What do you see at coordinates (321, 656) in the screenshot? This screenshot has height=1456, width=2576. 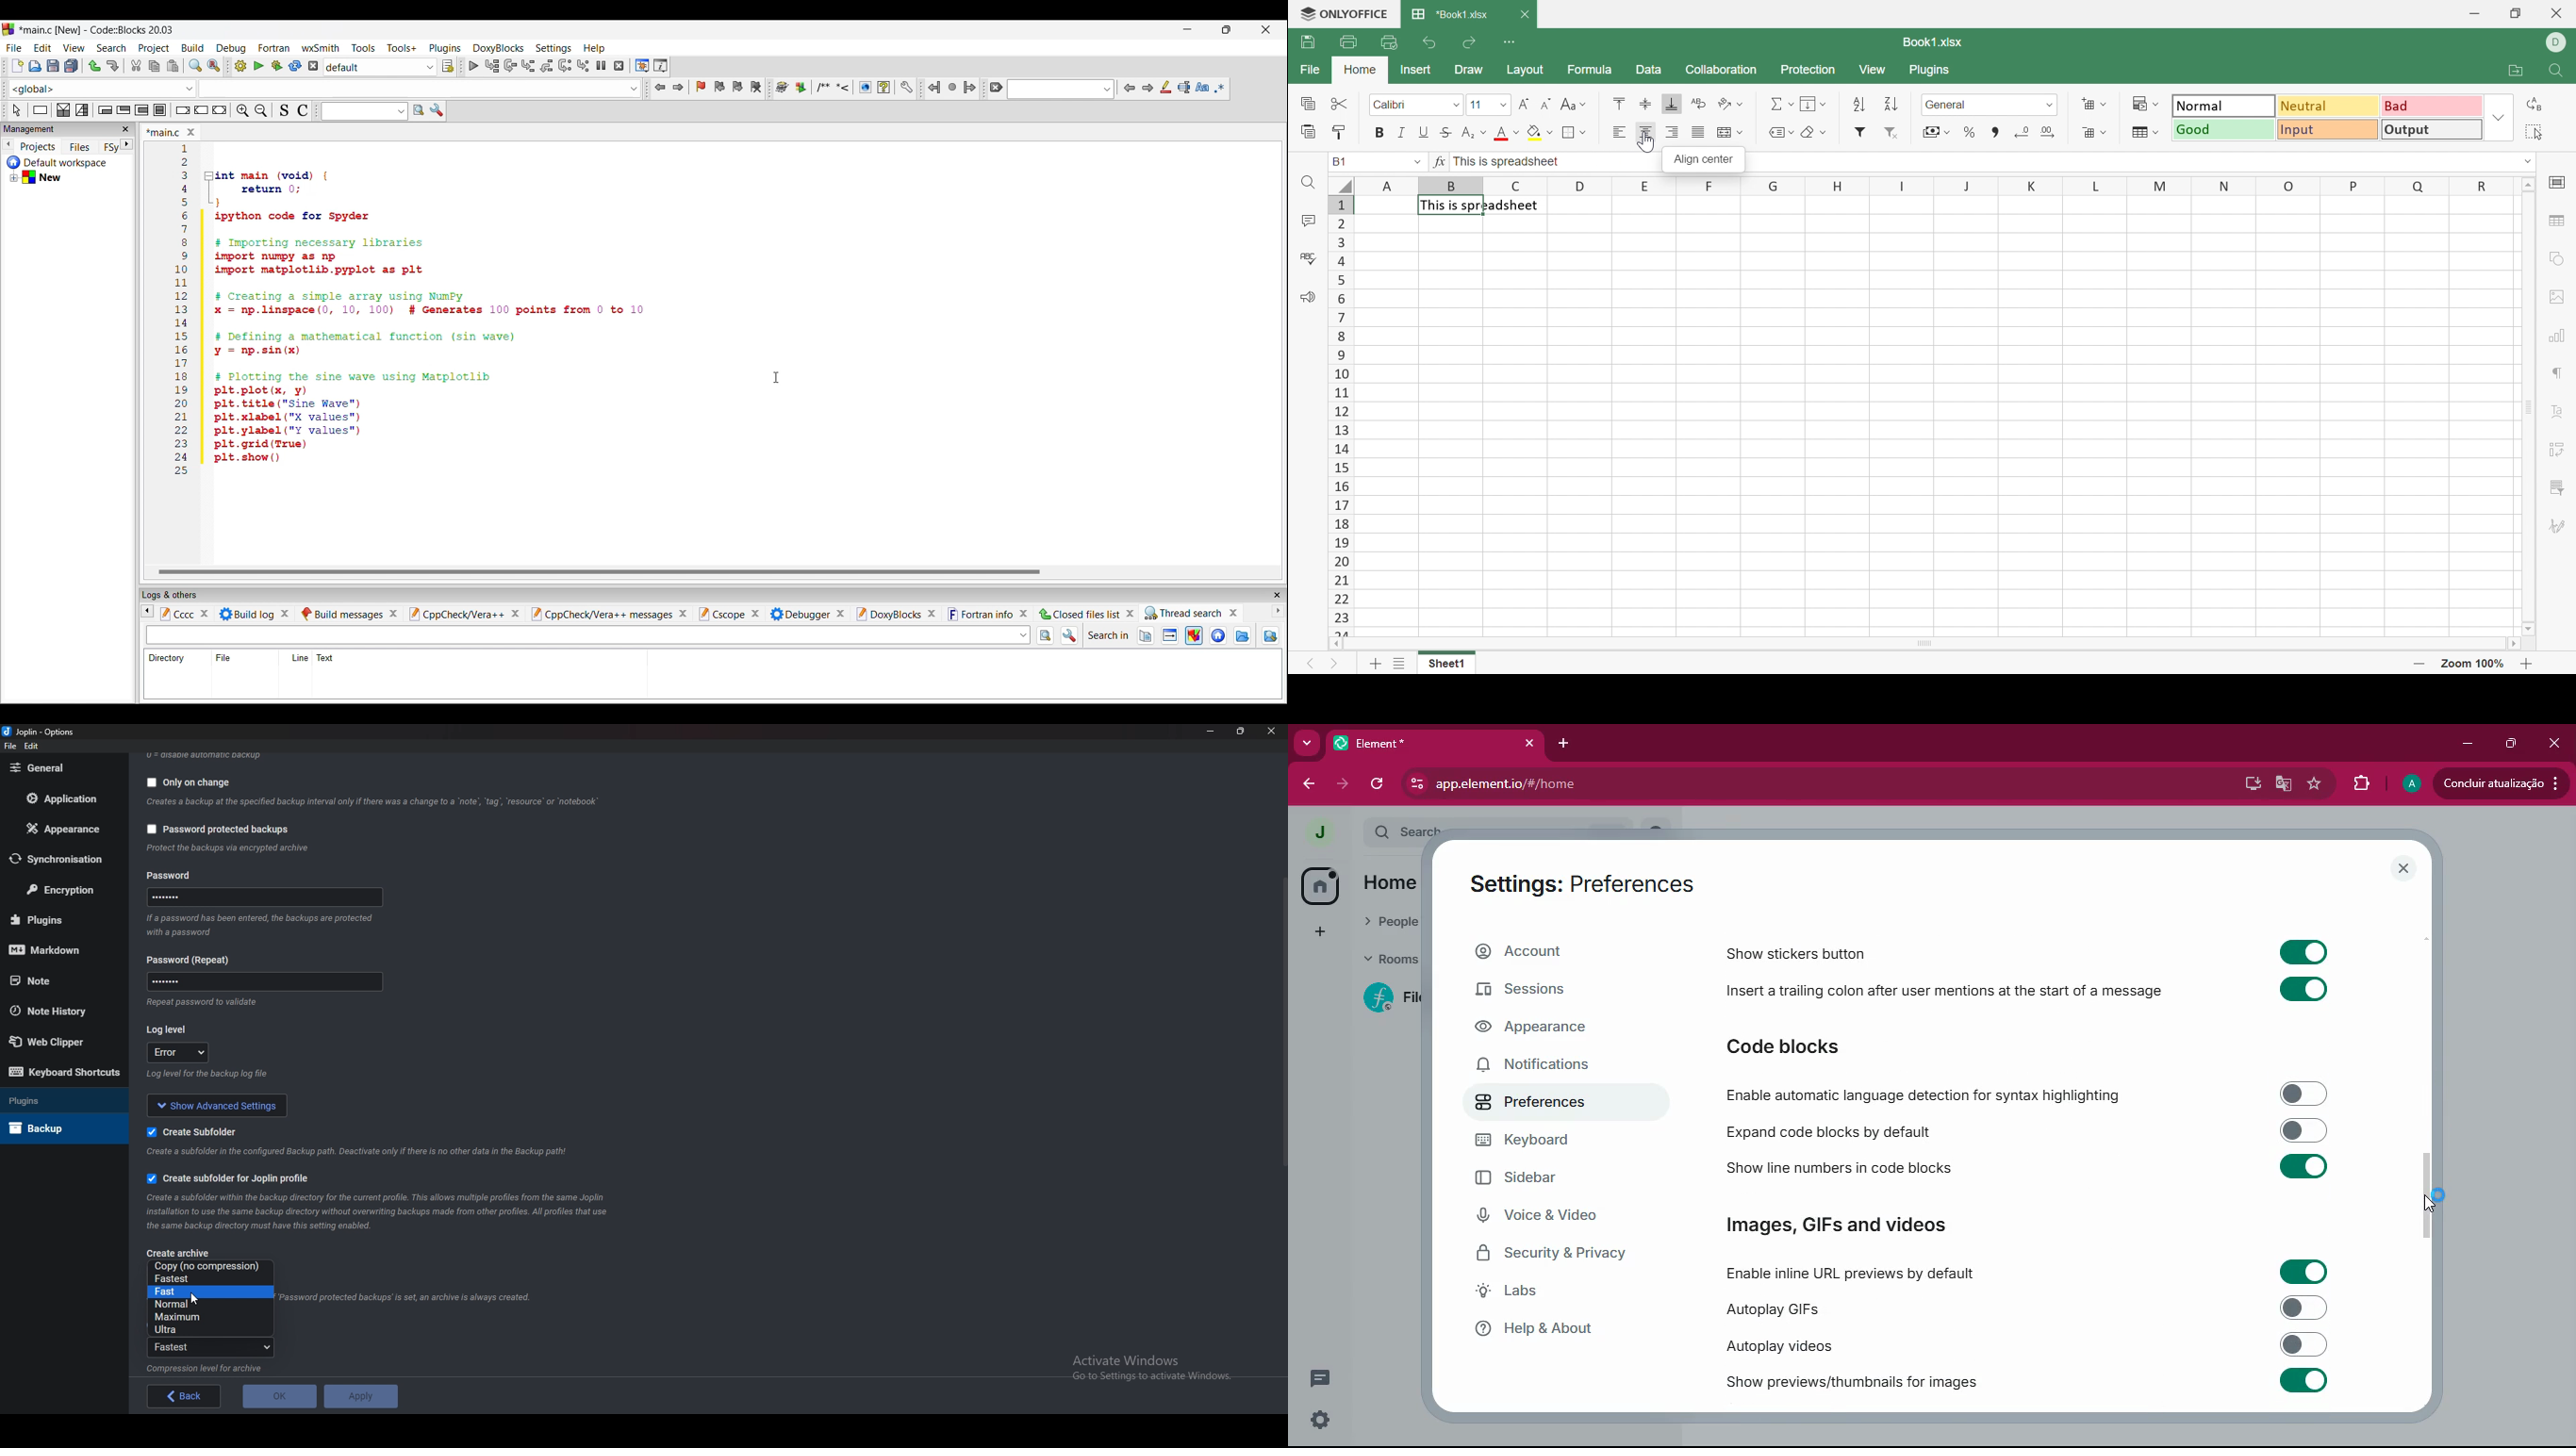 I see `` at bounding box center [321, 656].